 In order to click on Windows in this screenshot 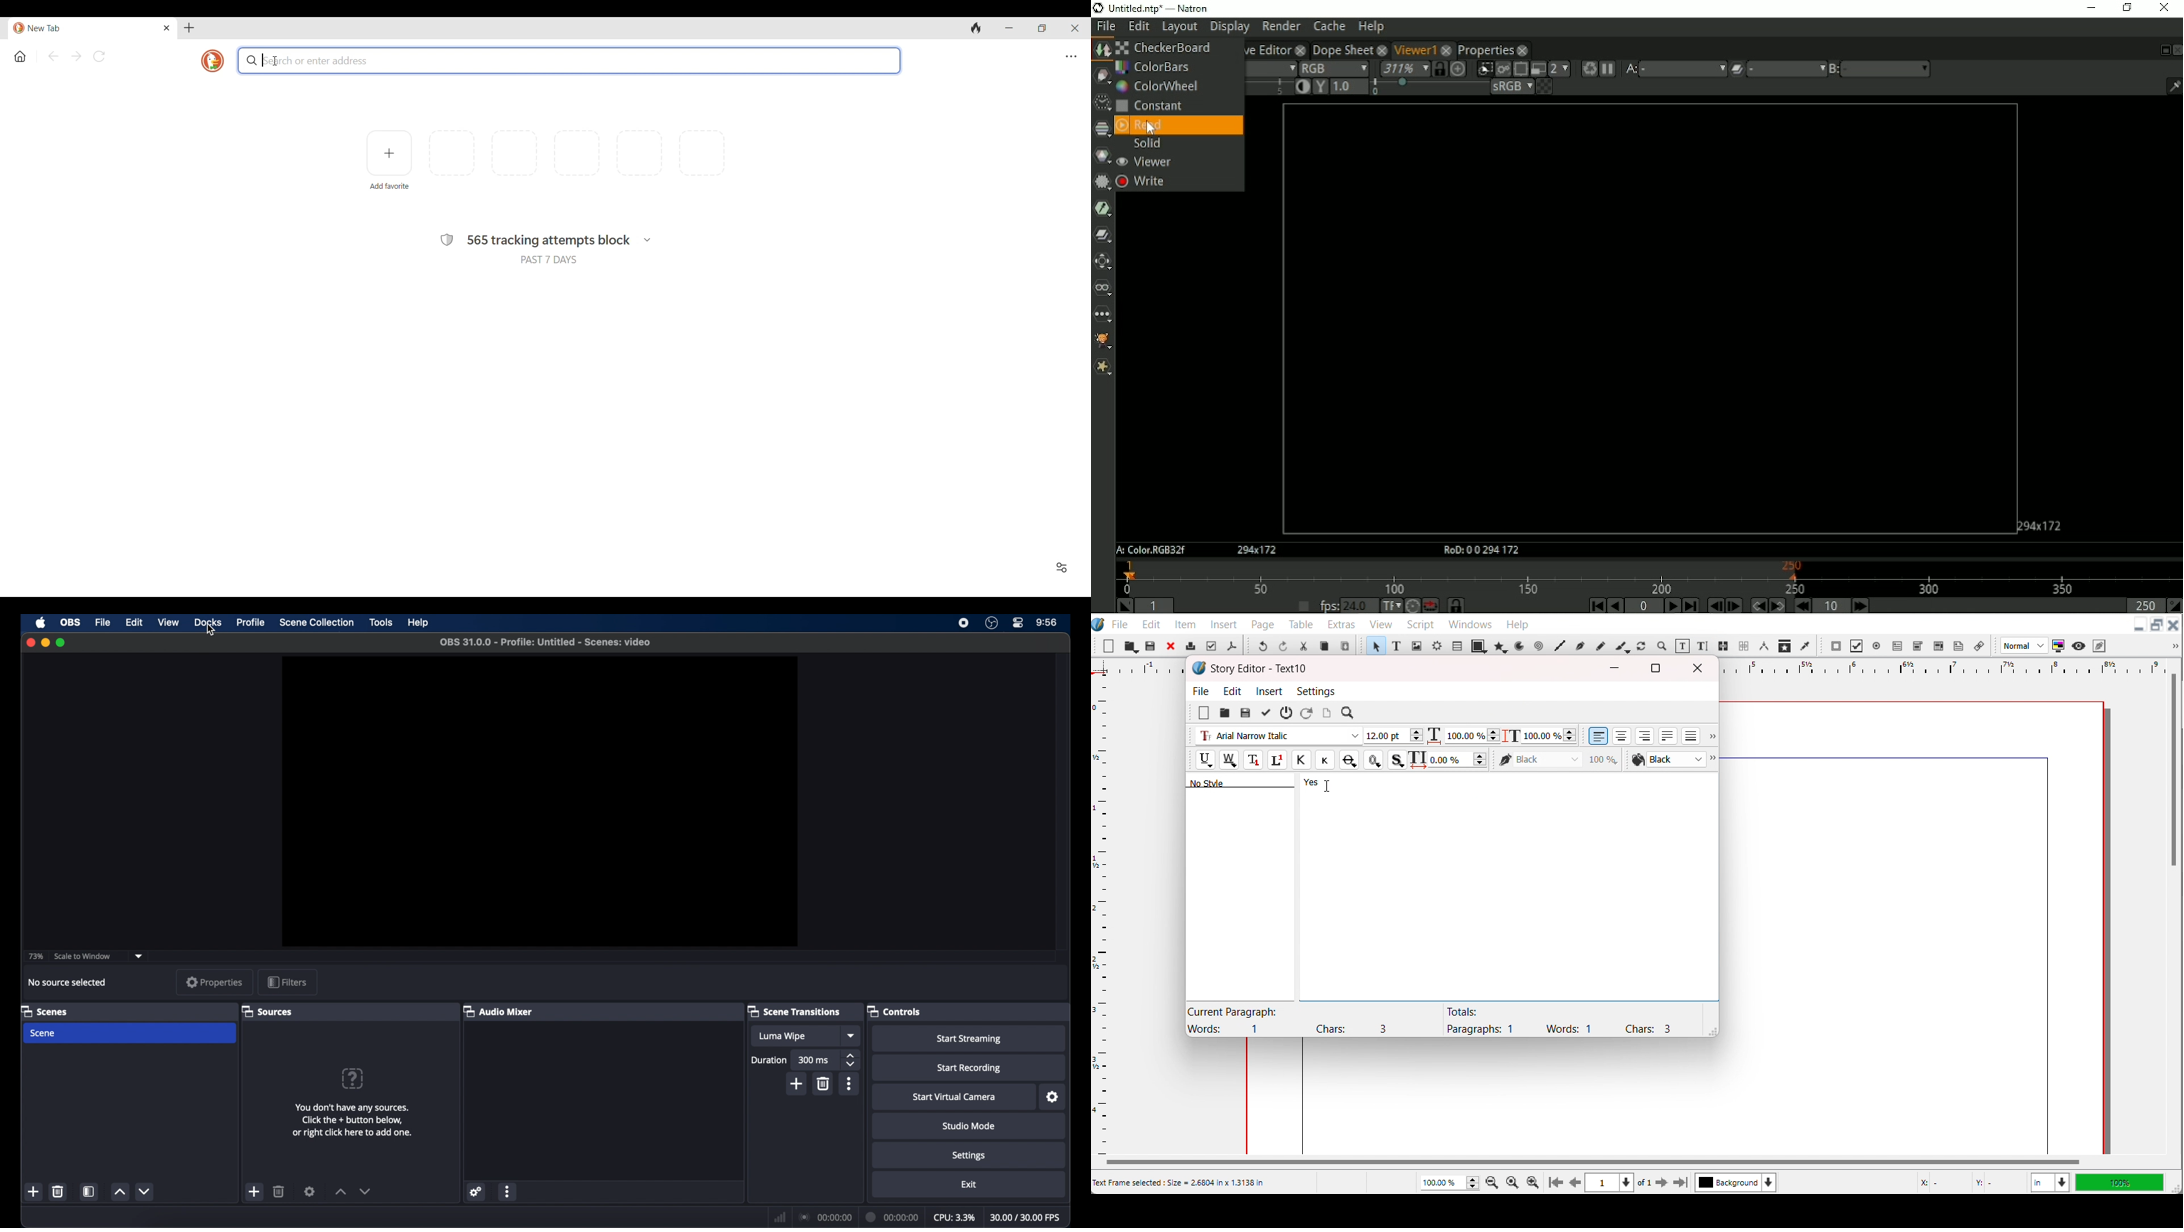, I will do `click(1470, 623)`.